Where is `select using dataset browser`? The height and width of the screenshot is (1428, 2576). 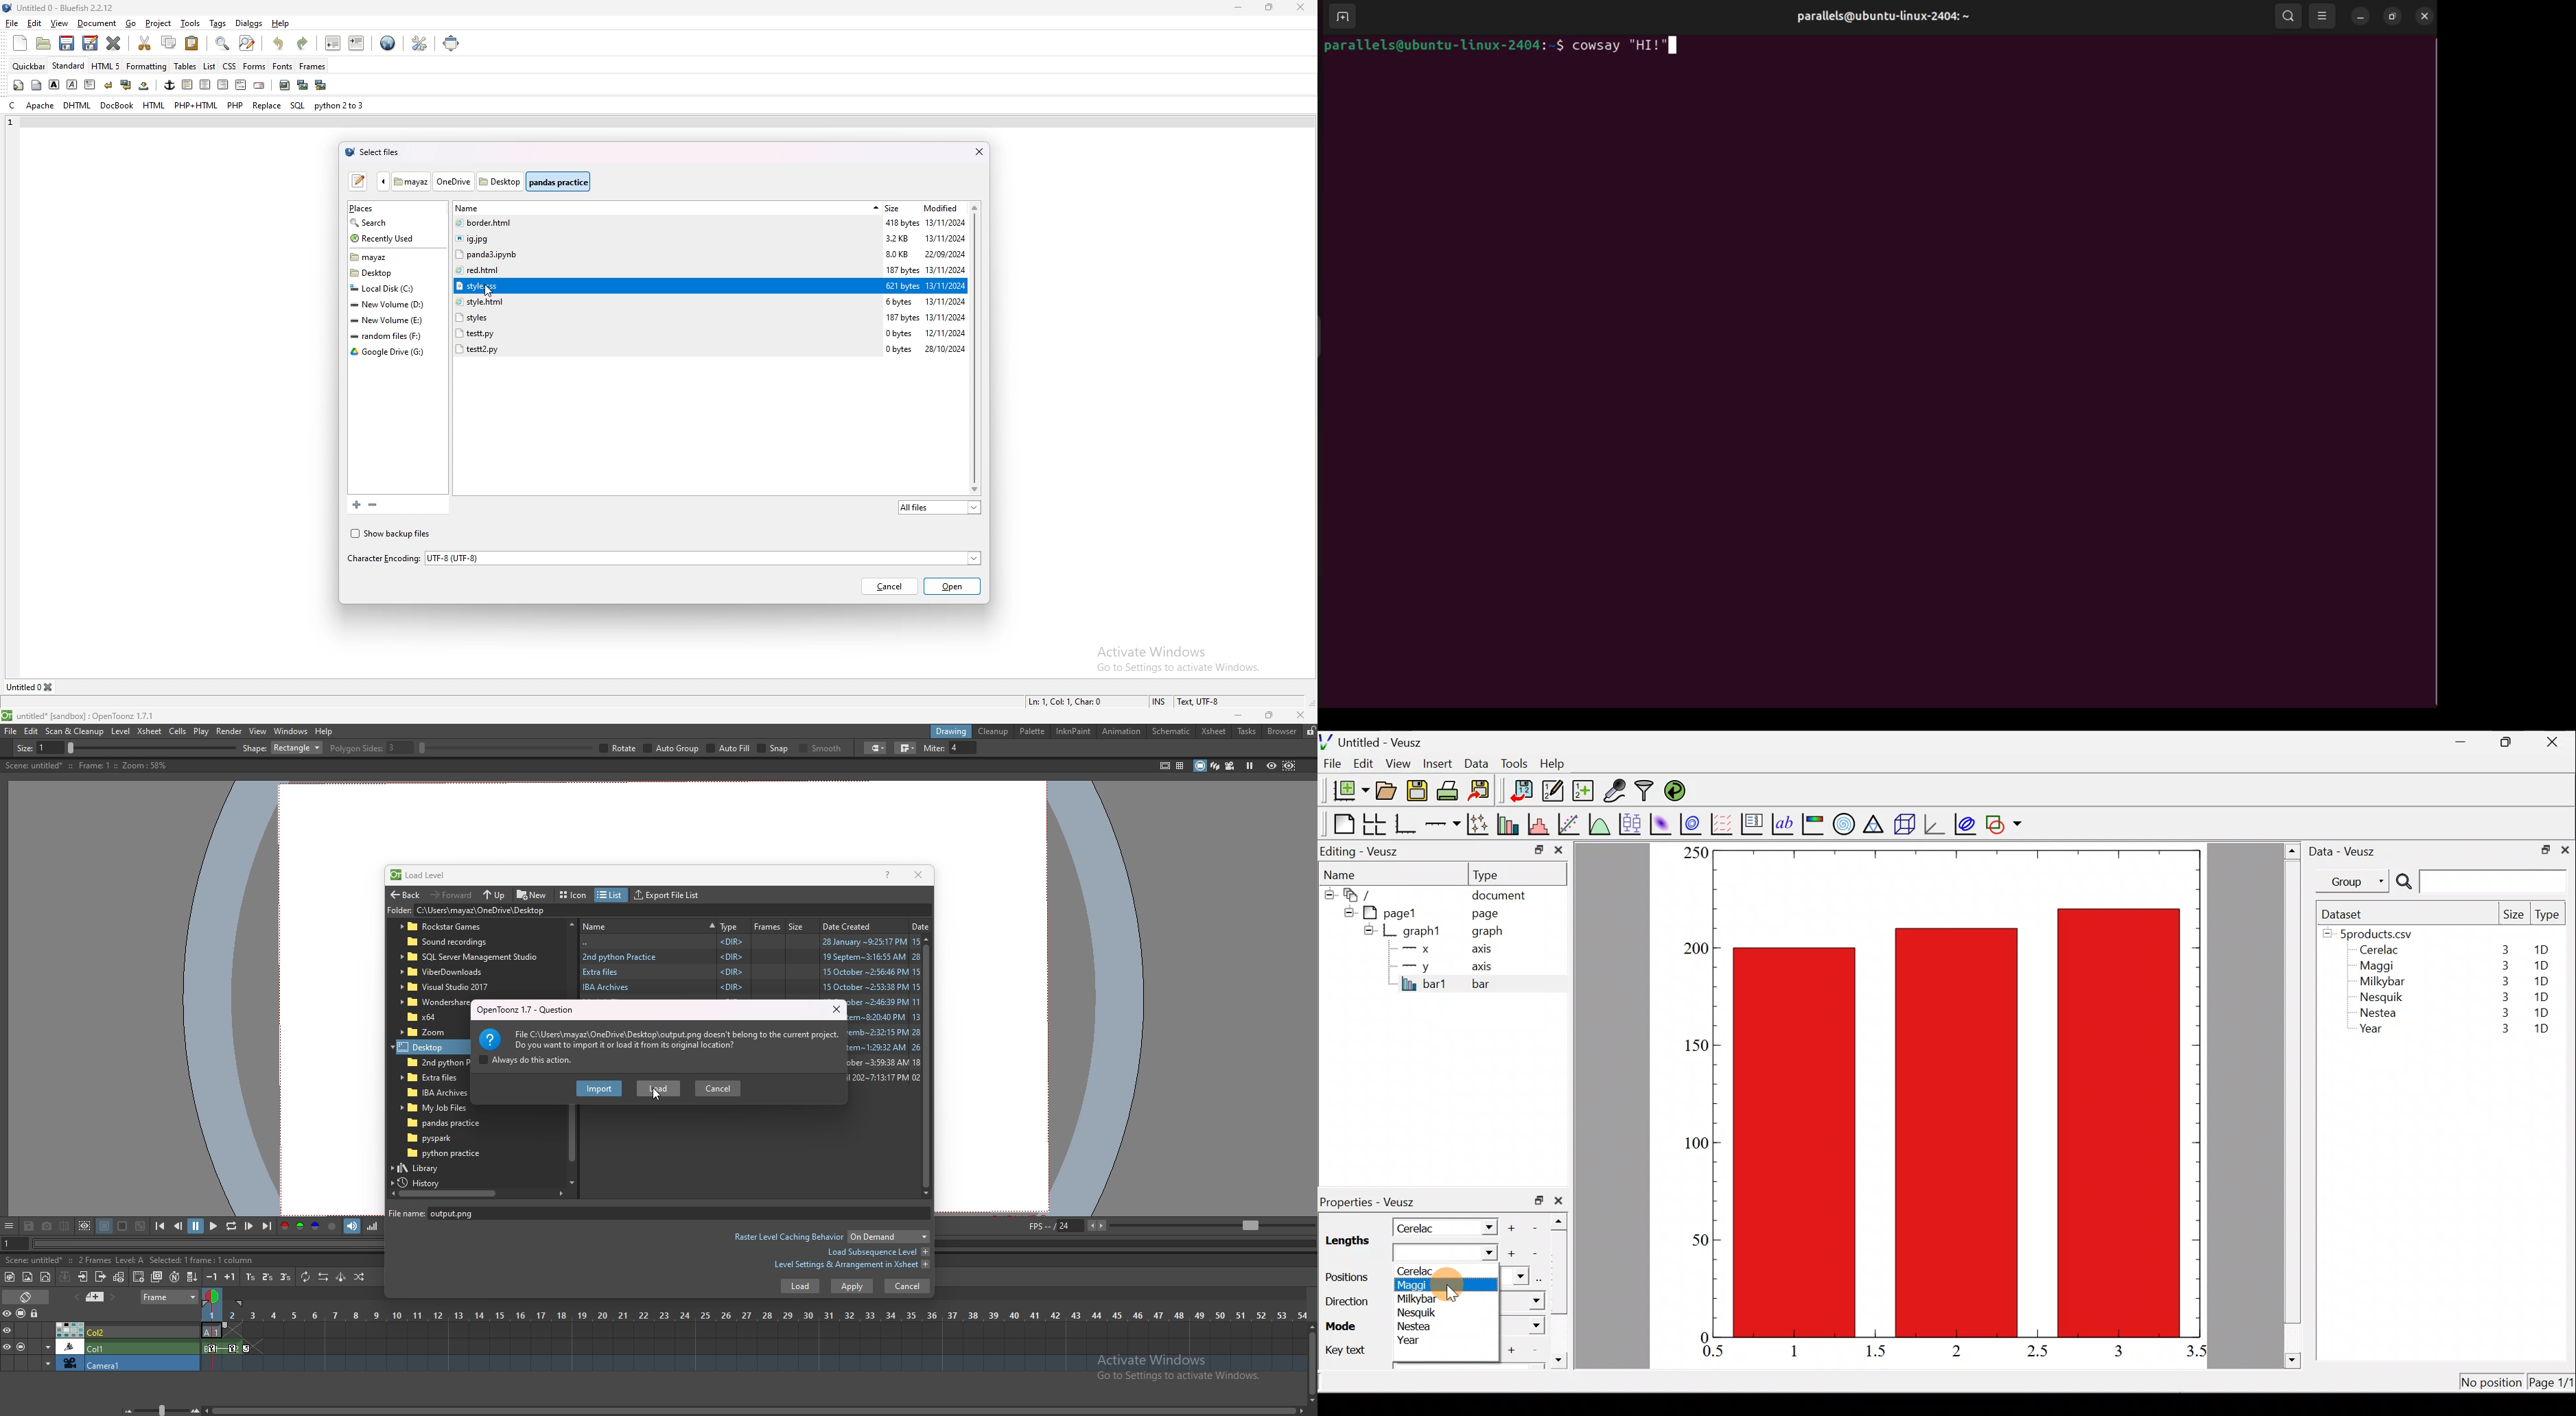 select using dataset browser is located at coordinates (1542, 1279).